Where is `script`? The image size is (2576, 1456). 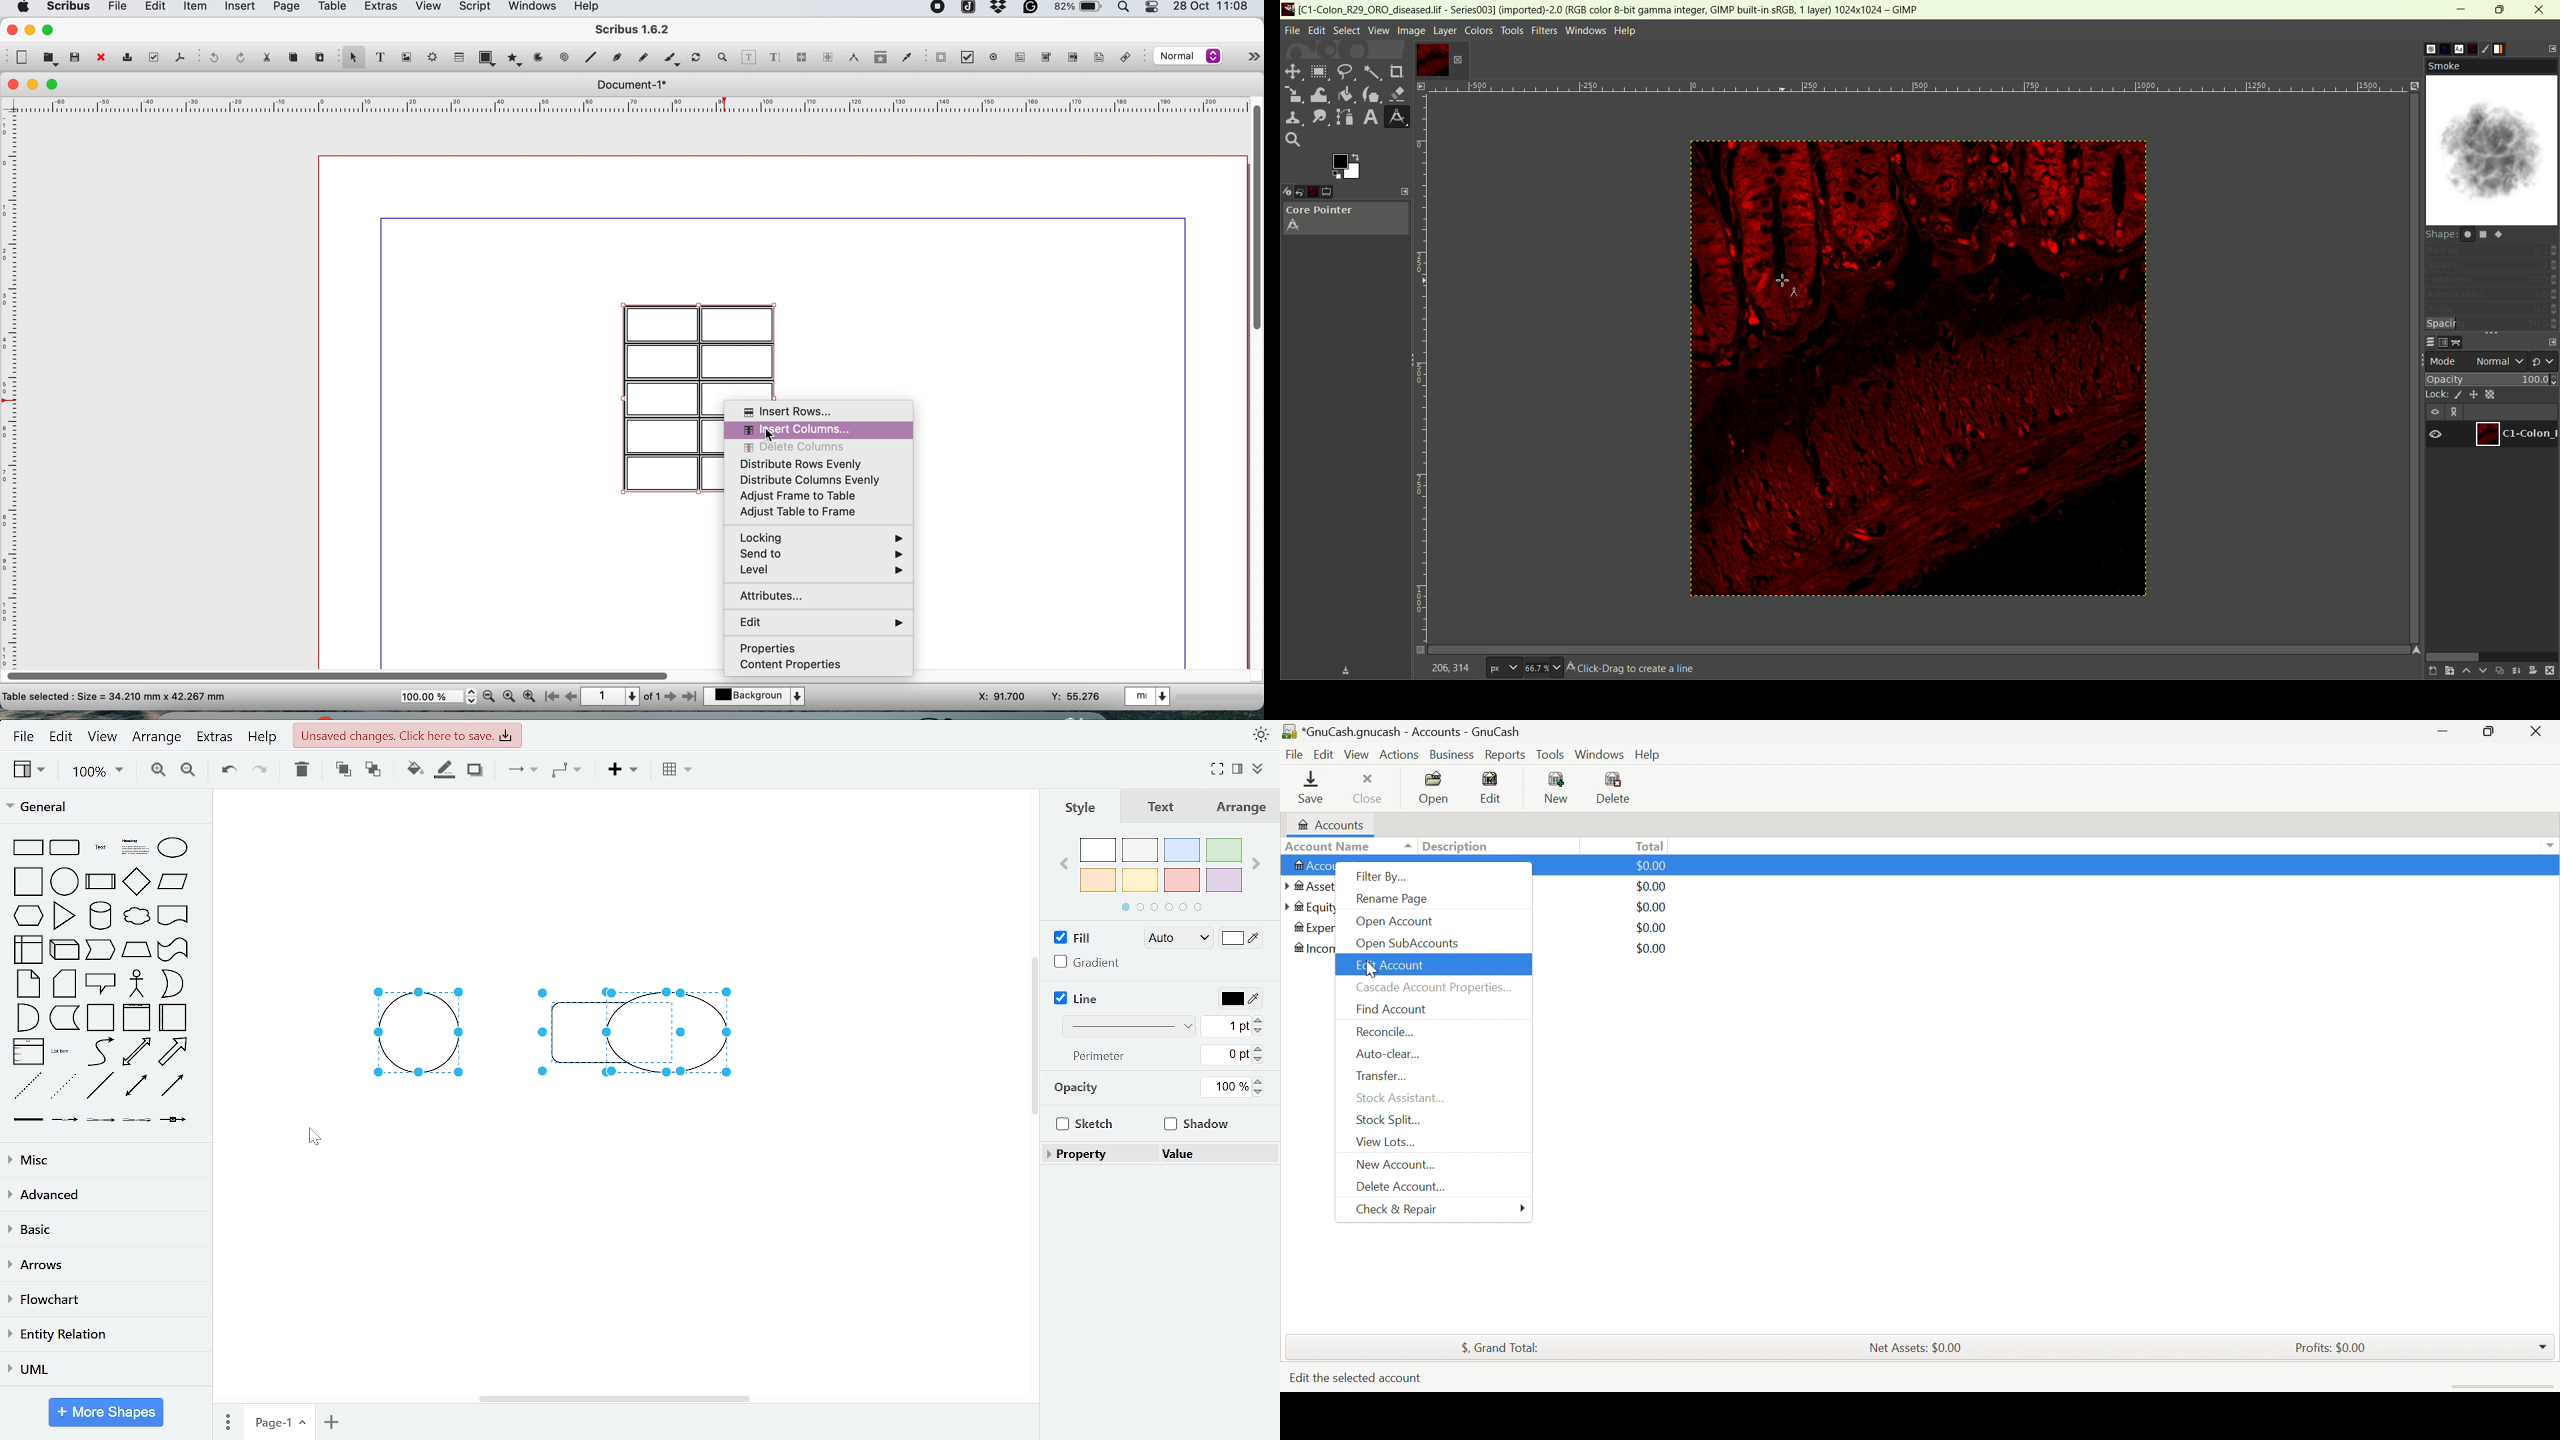
script is located at coordinates (473, 8).